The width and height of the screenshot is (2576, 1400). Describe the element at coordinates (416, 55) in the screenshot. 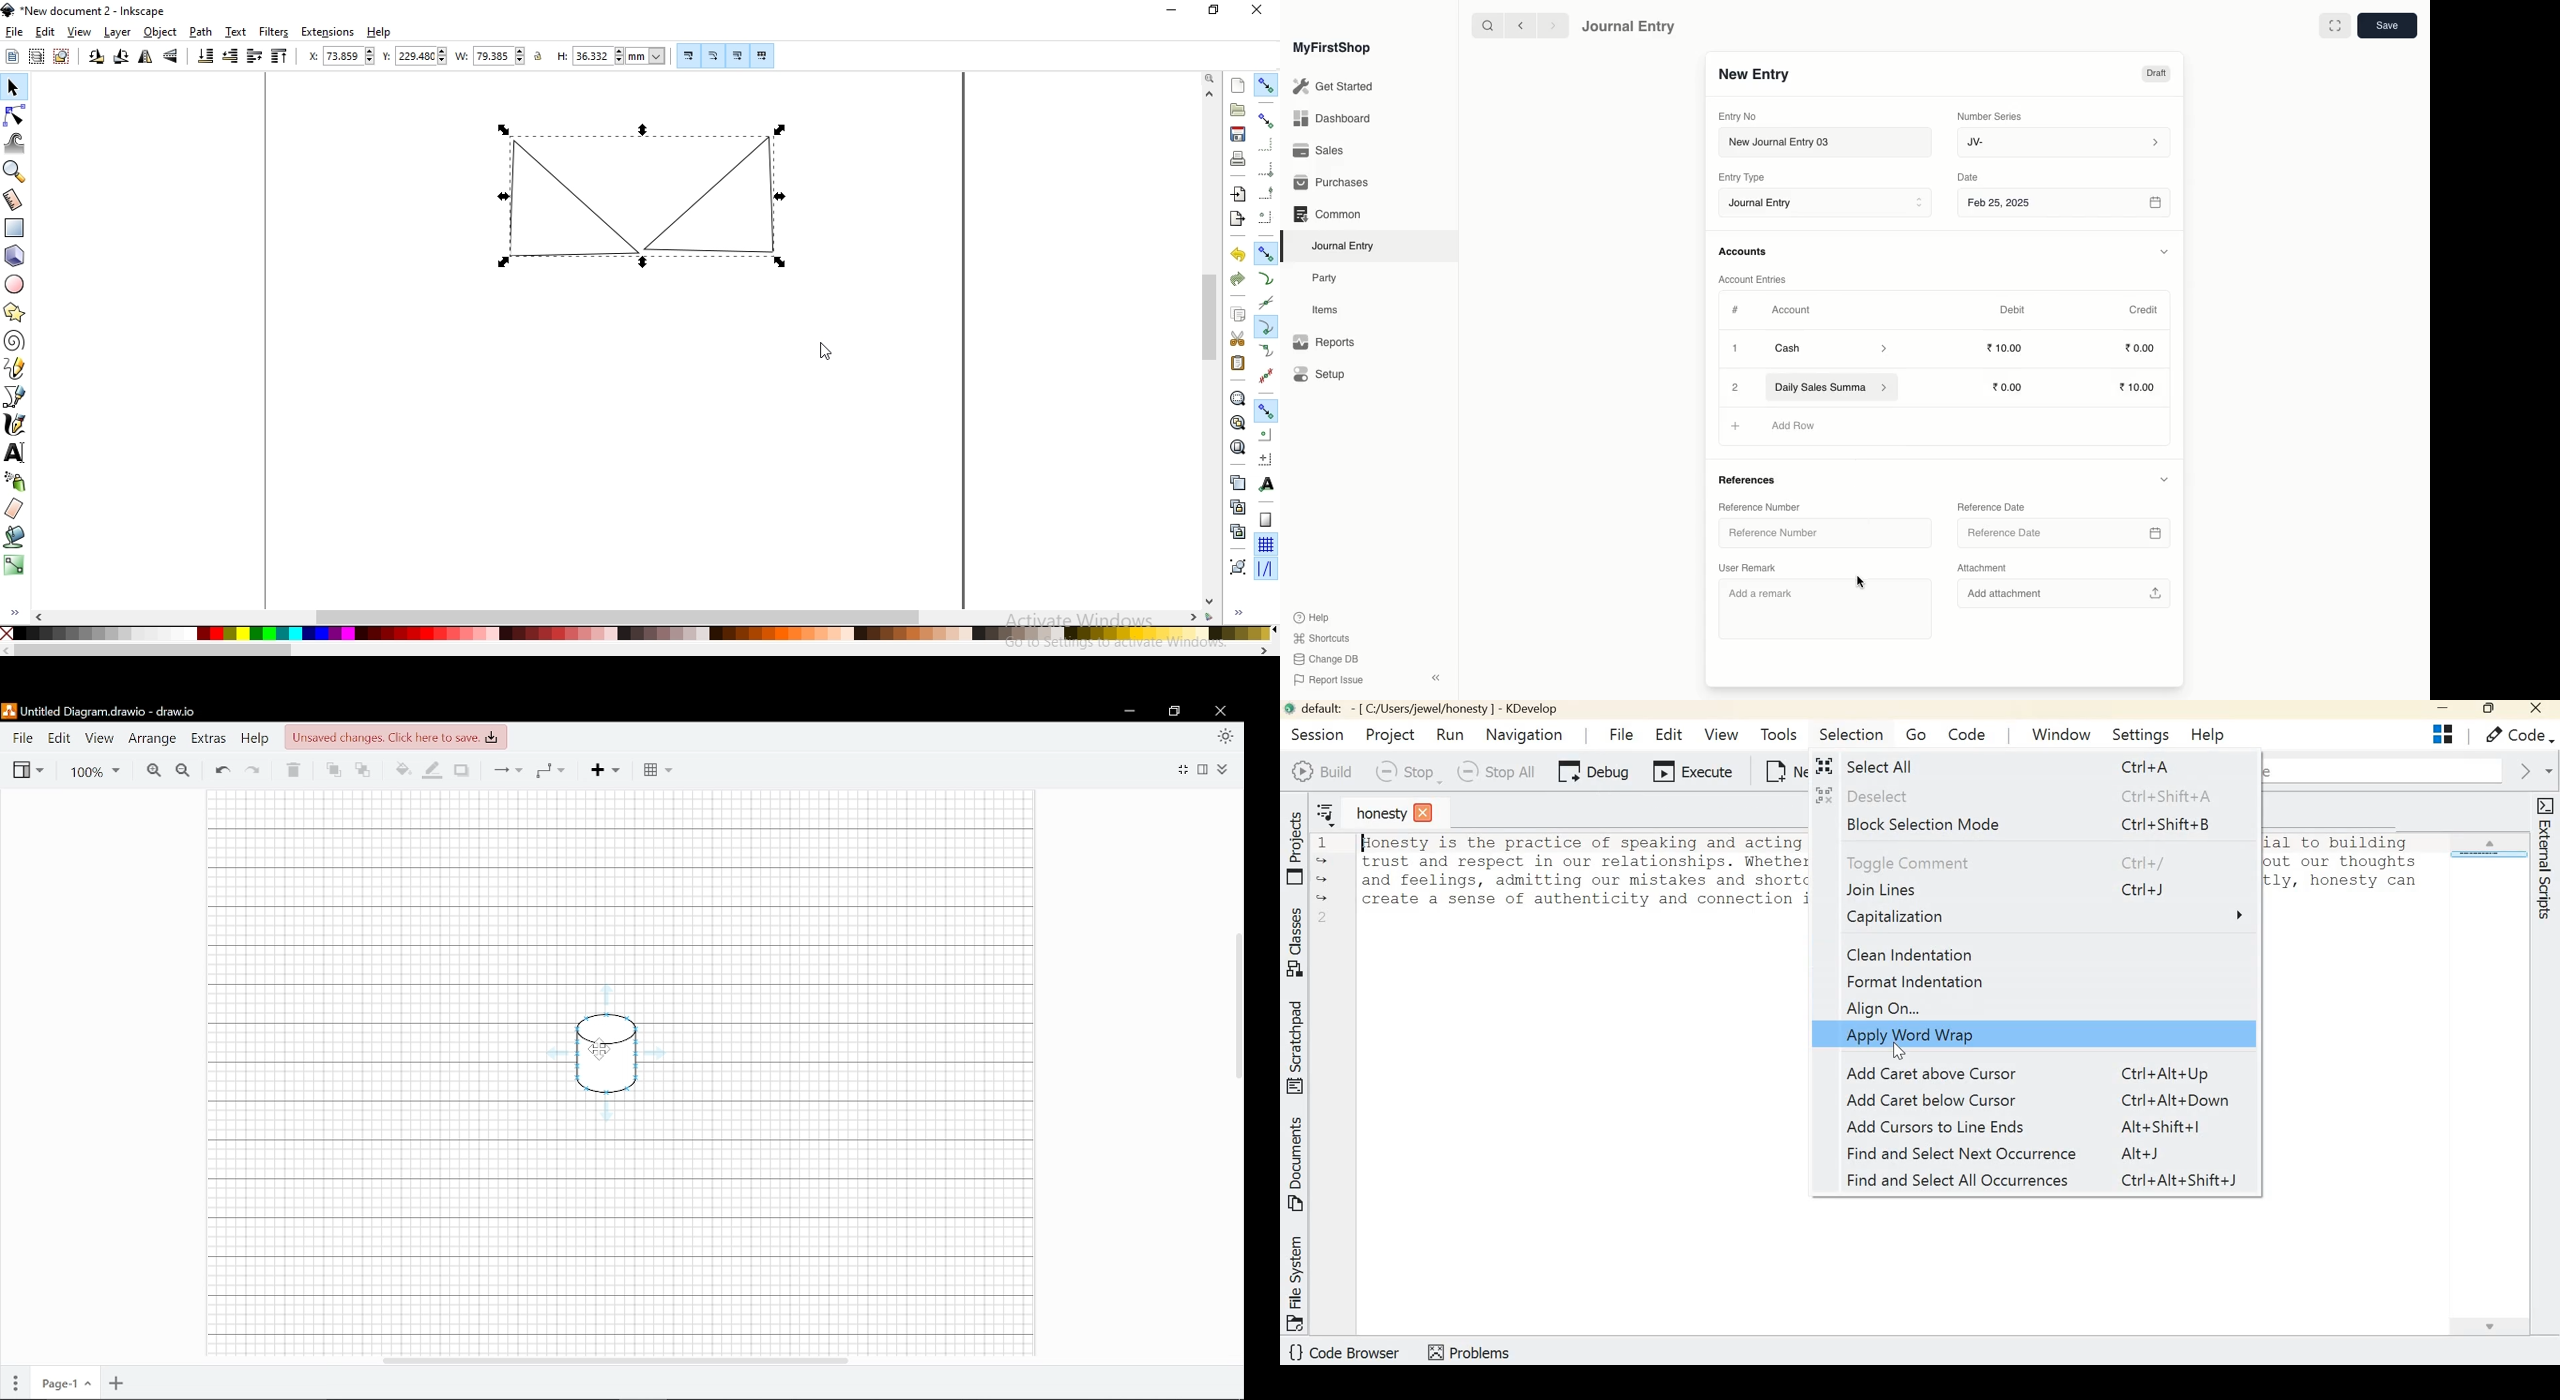

I see `vertical coordinate of selection` at that location.